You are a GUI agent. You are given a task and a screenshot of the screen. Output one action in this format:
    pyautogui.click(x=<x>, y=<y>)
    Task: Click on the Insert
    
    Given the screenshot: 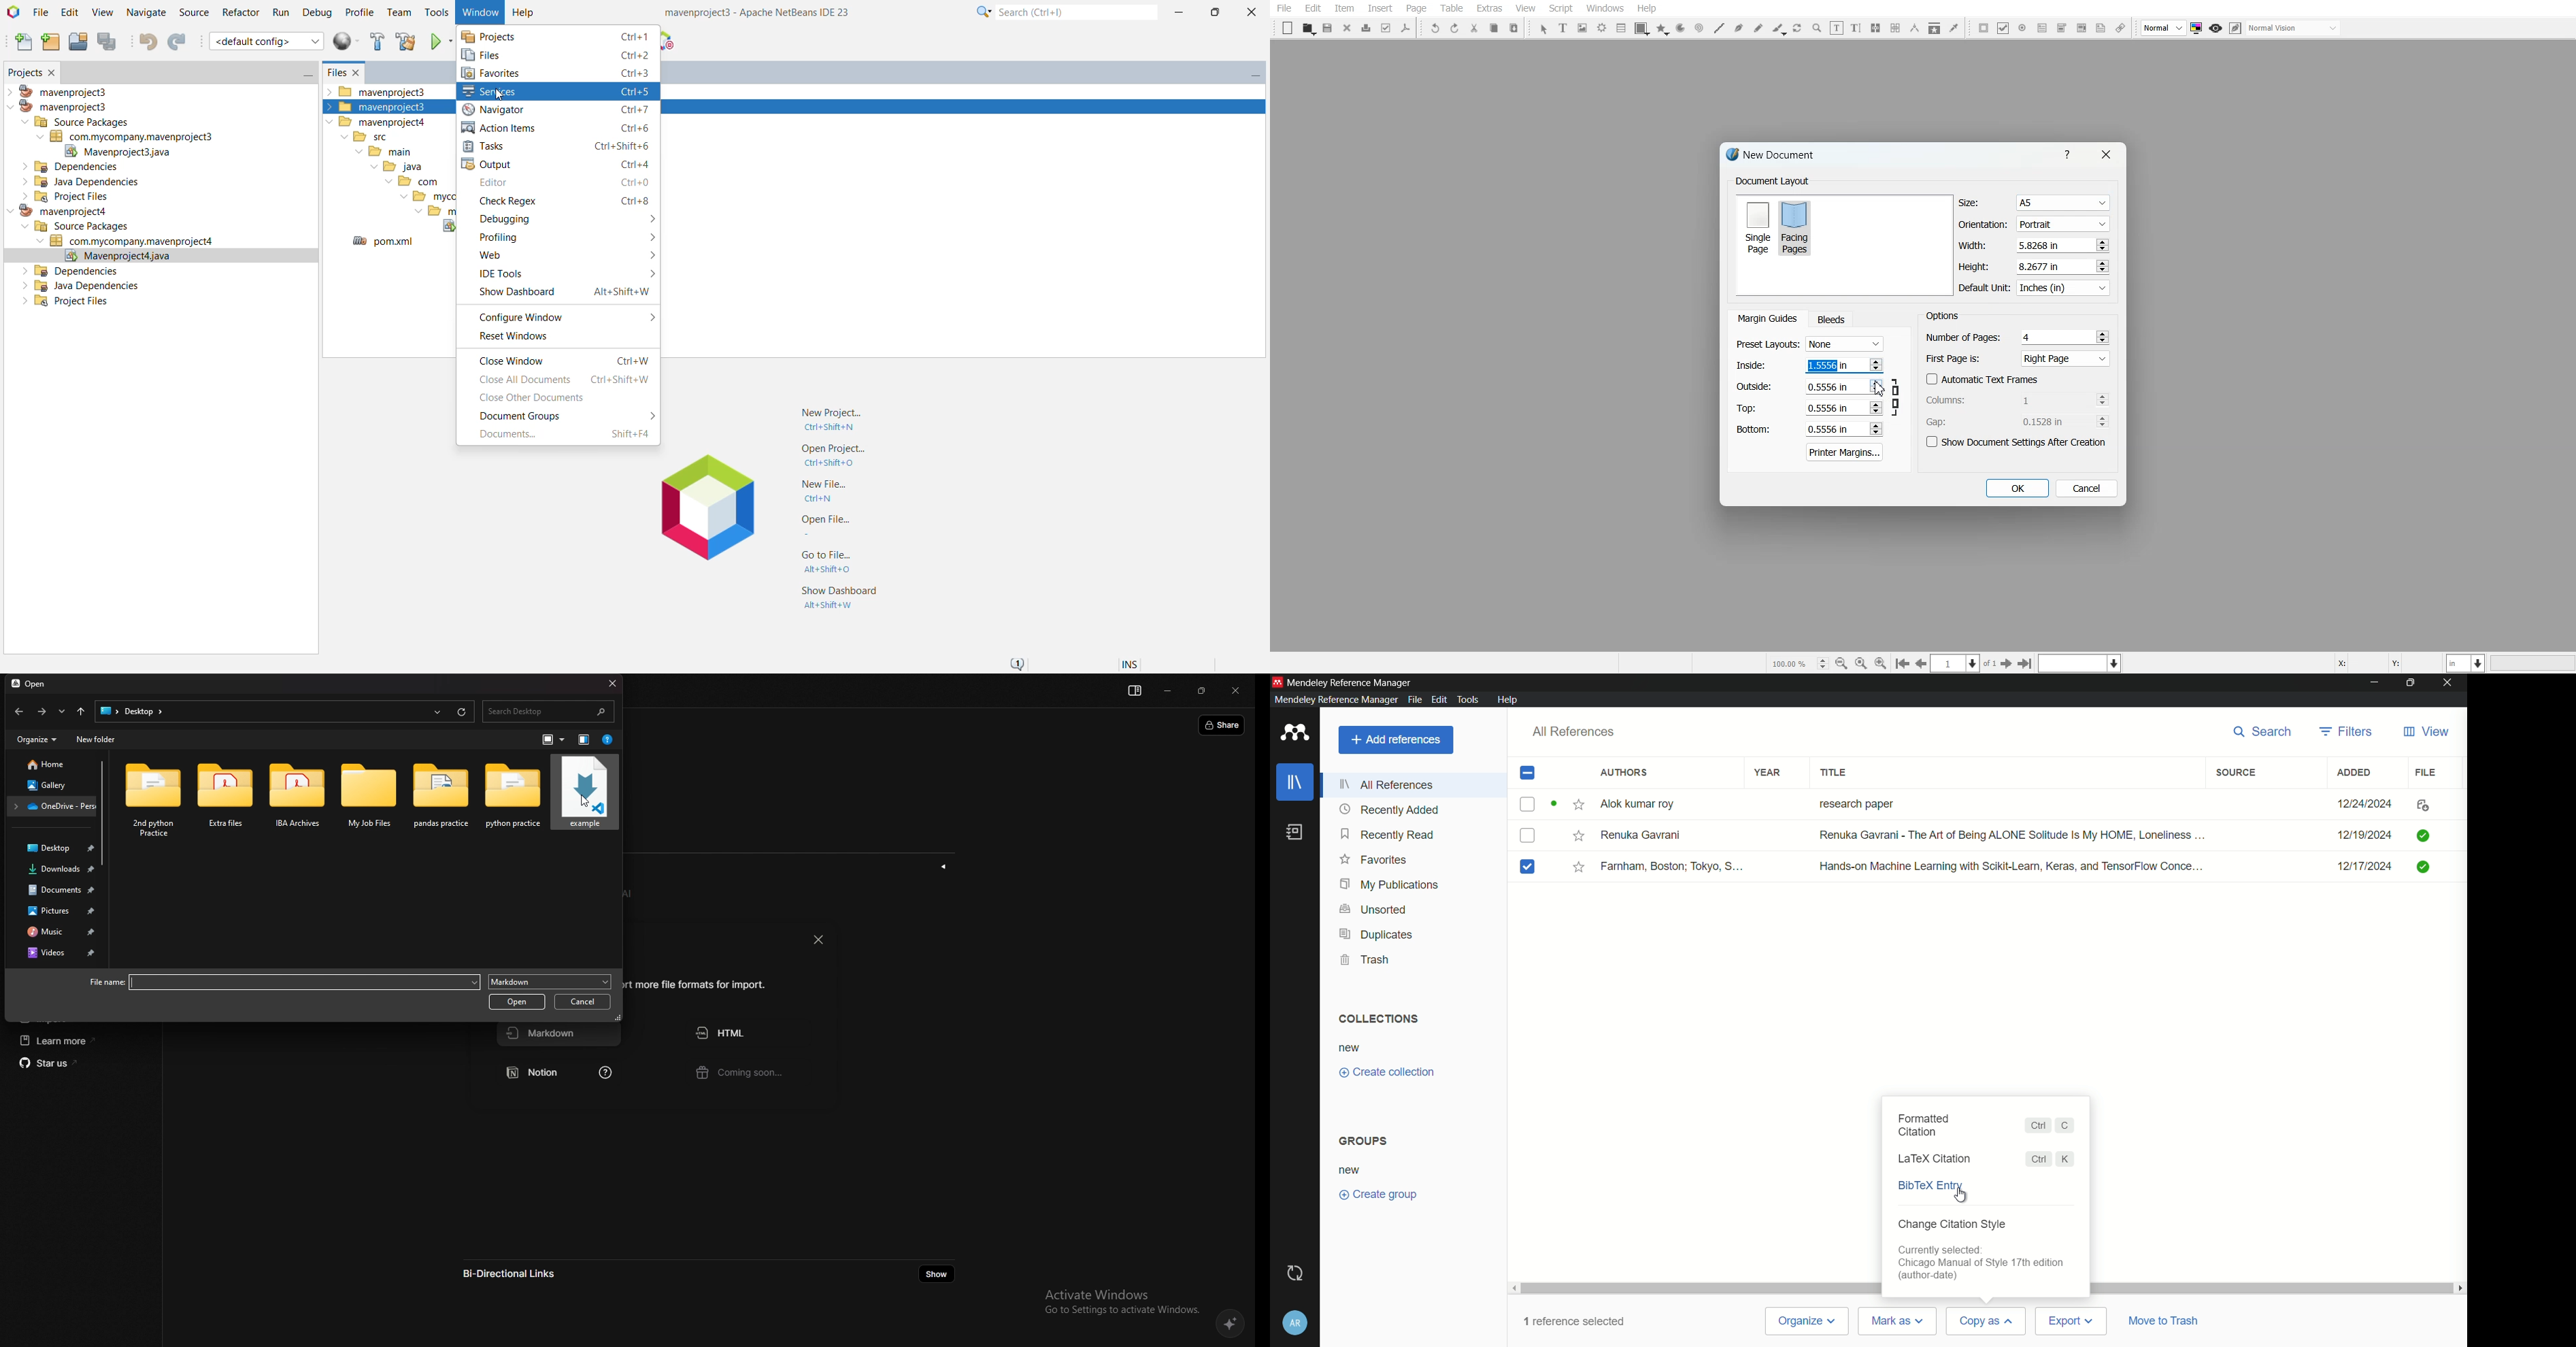 What is the action you would take?
    pyautogui.click(x=1379, y=8)
    